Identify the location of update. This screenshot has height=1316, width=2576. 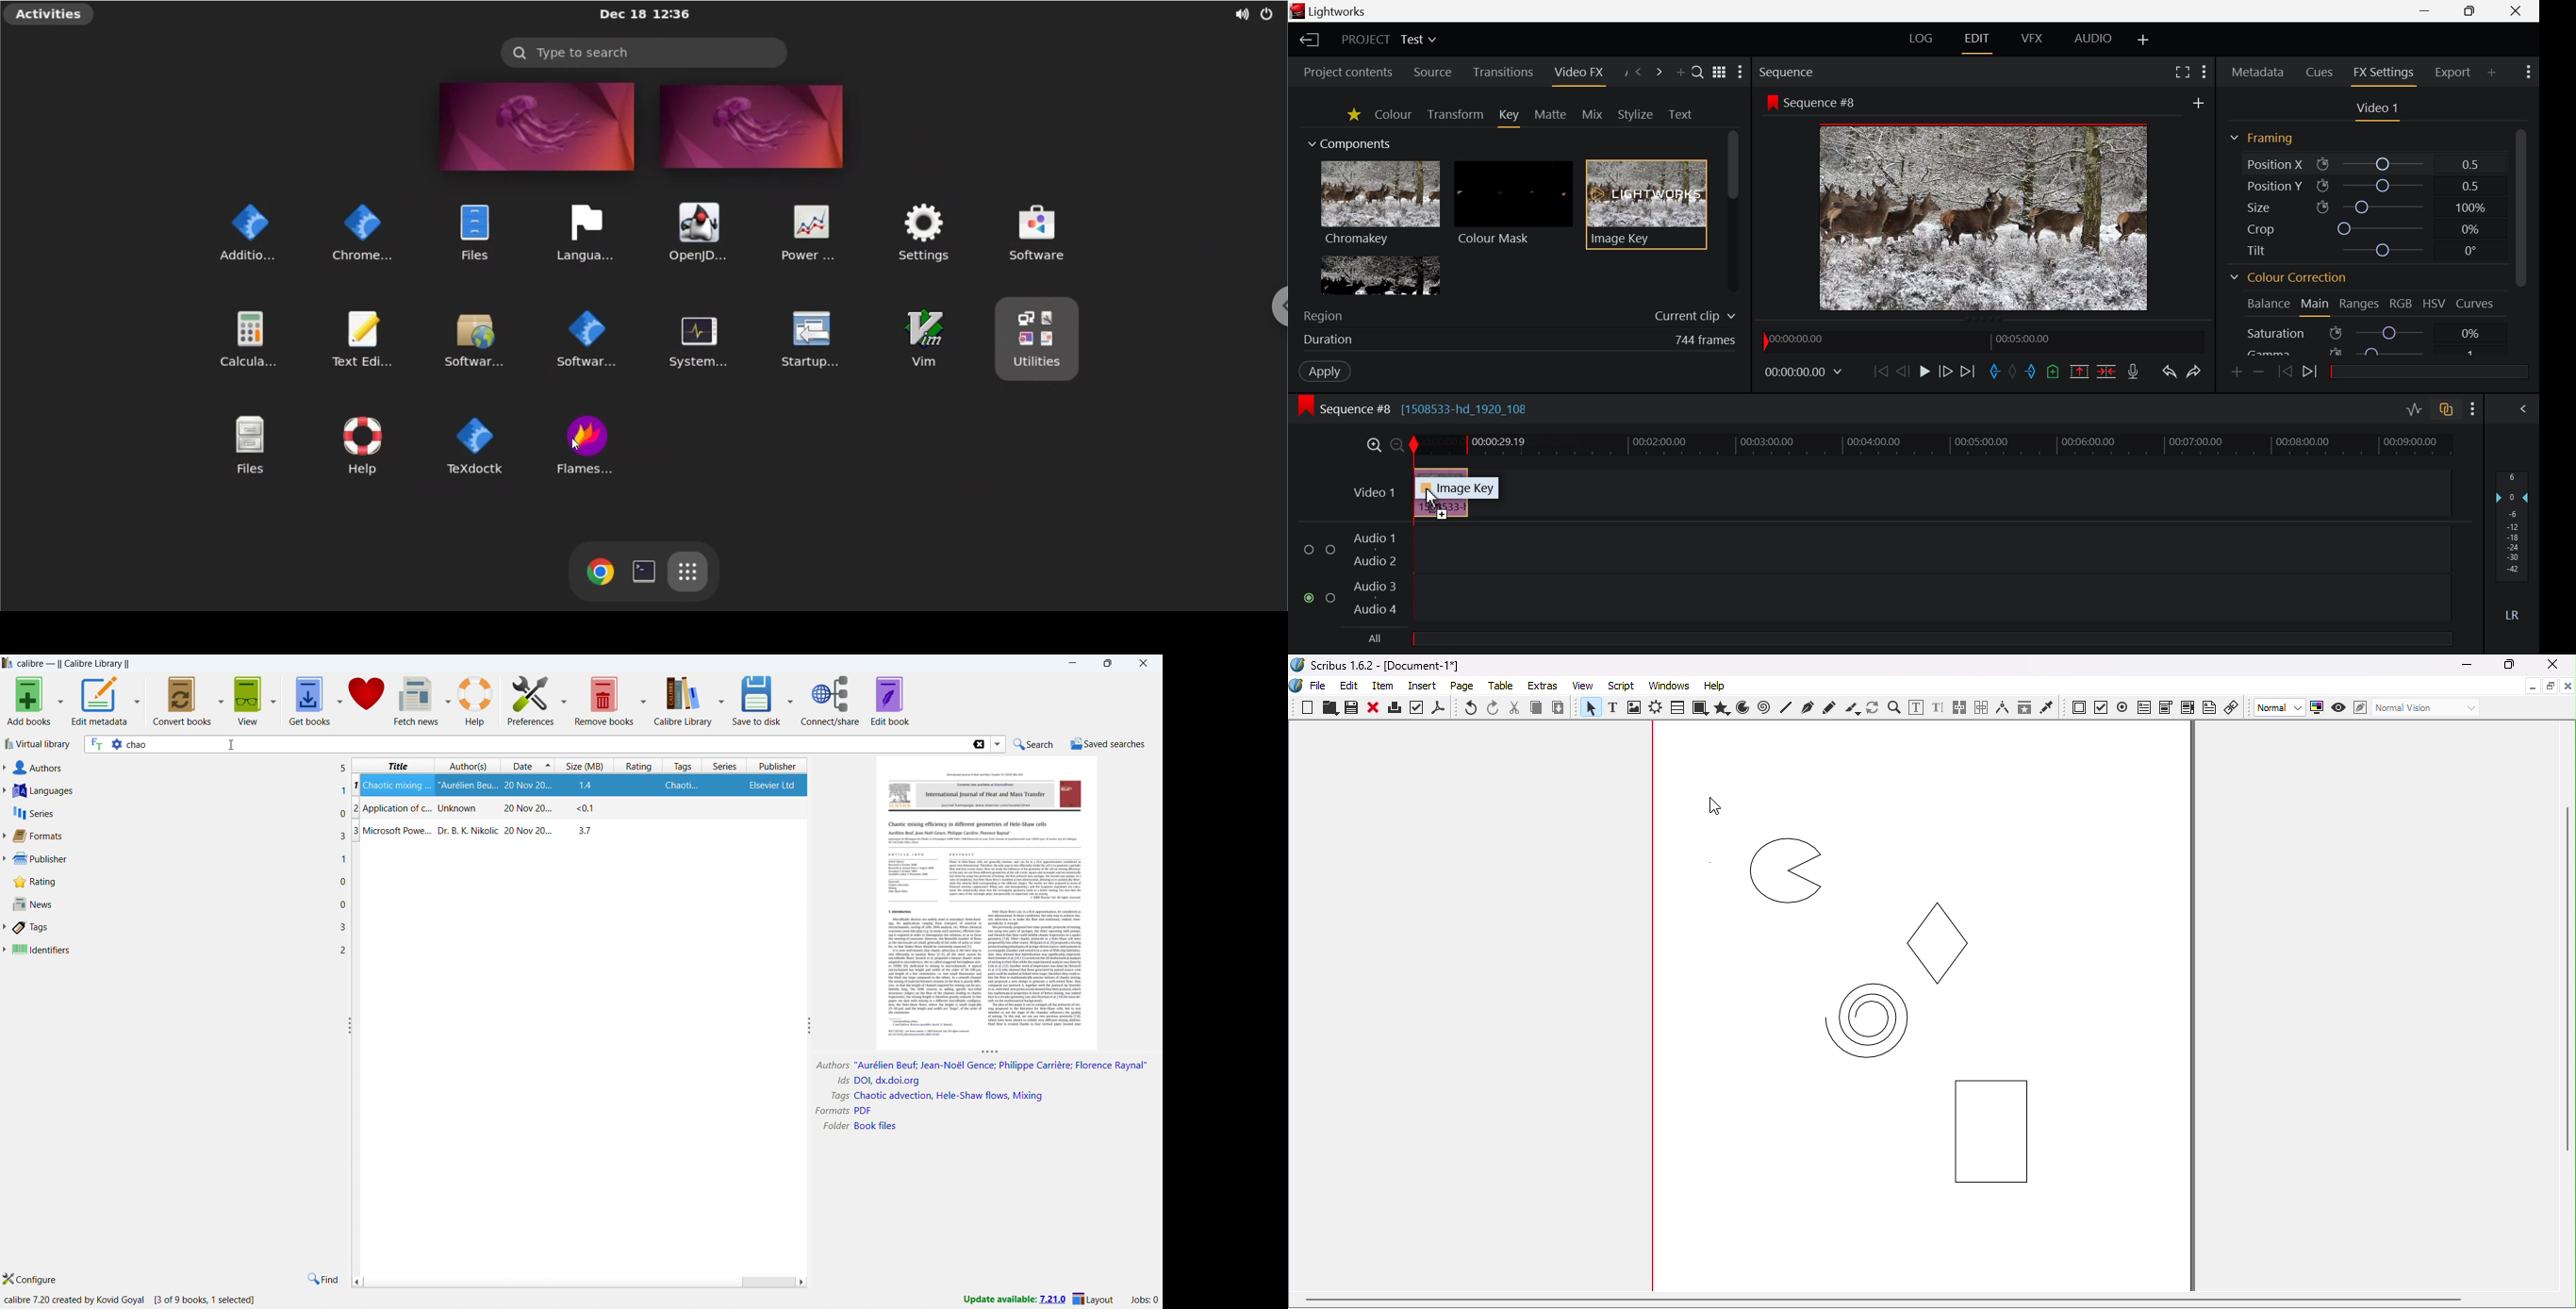
(1014, 1301).